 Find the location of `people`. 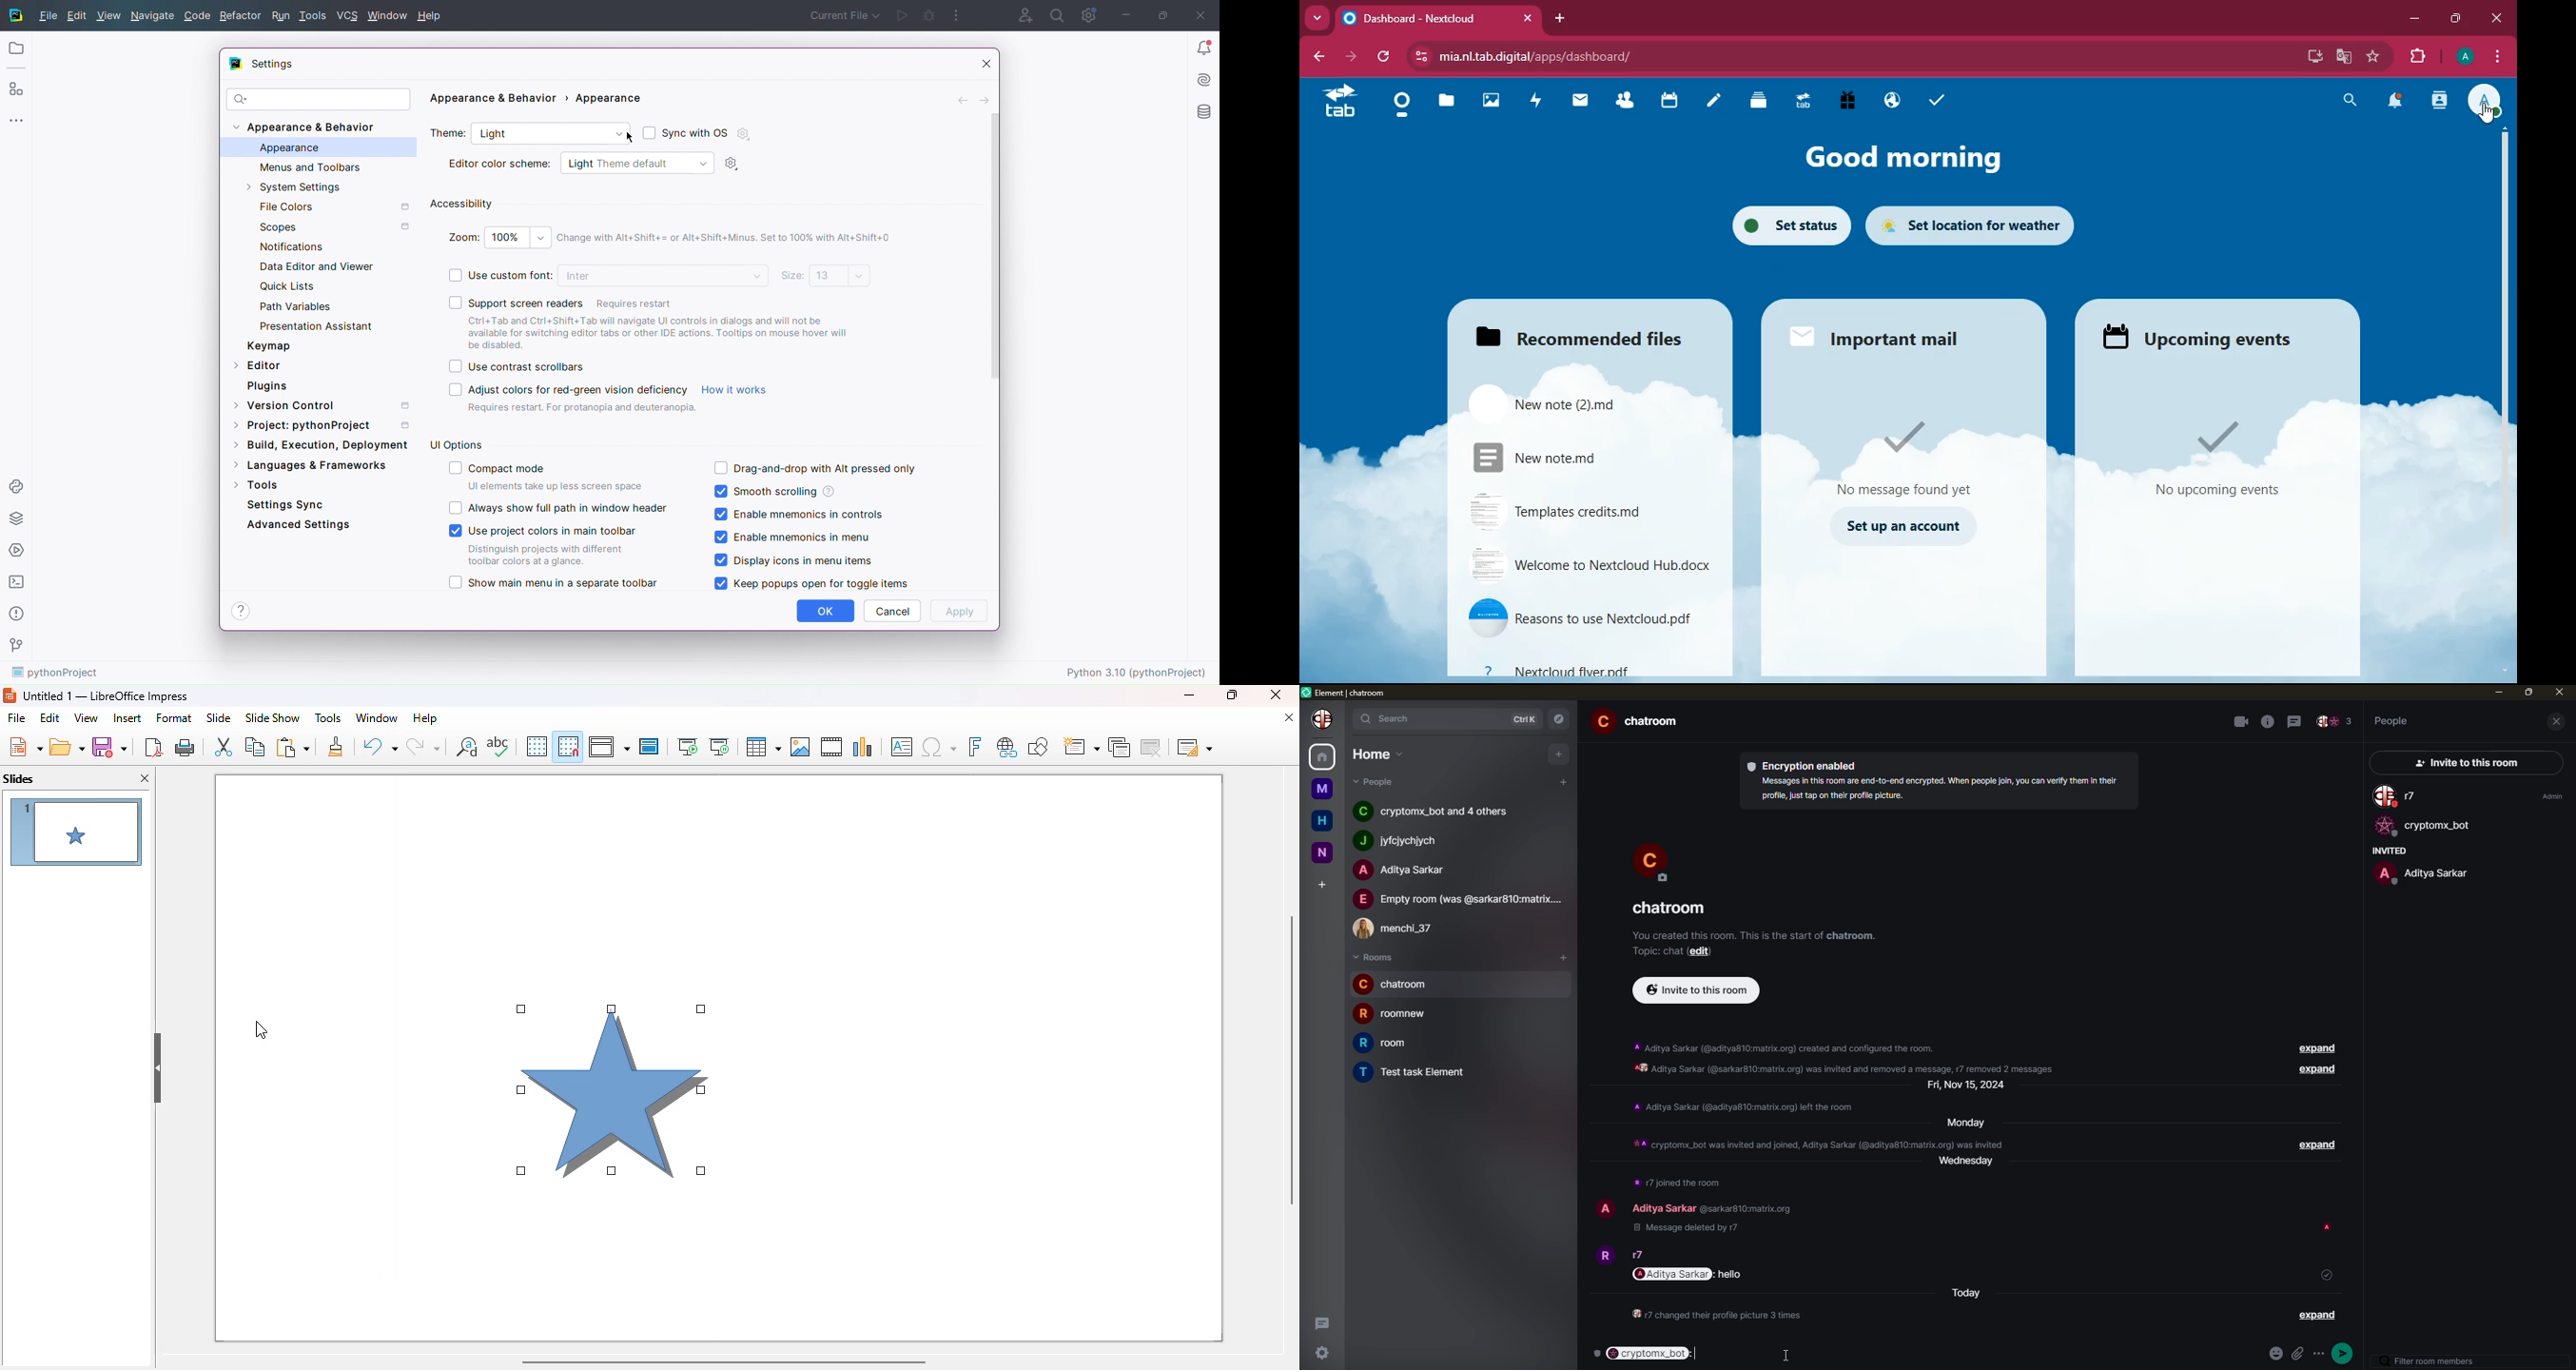

people is located at coordinates (1401, 926).